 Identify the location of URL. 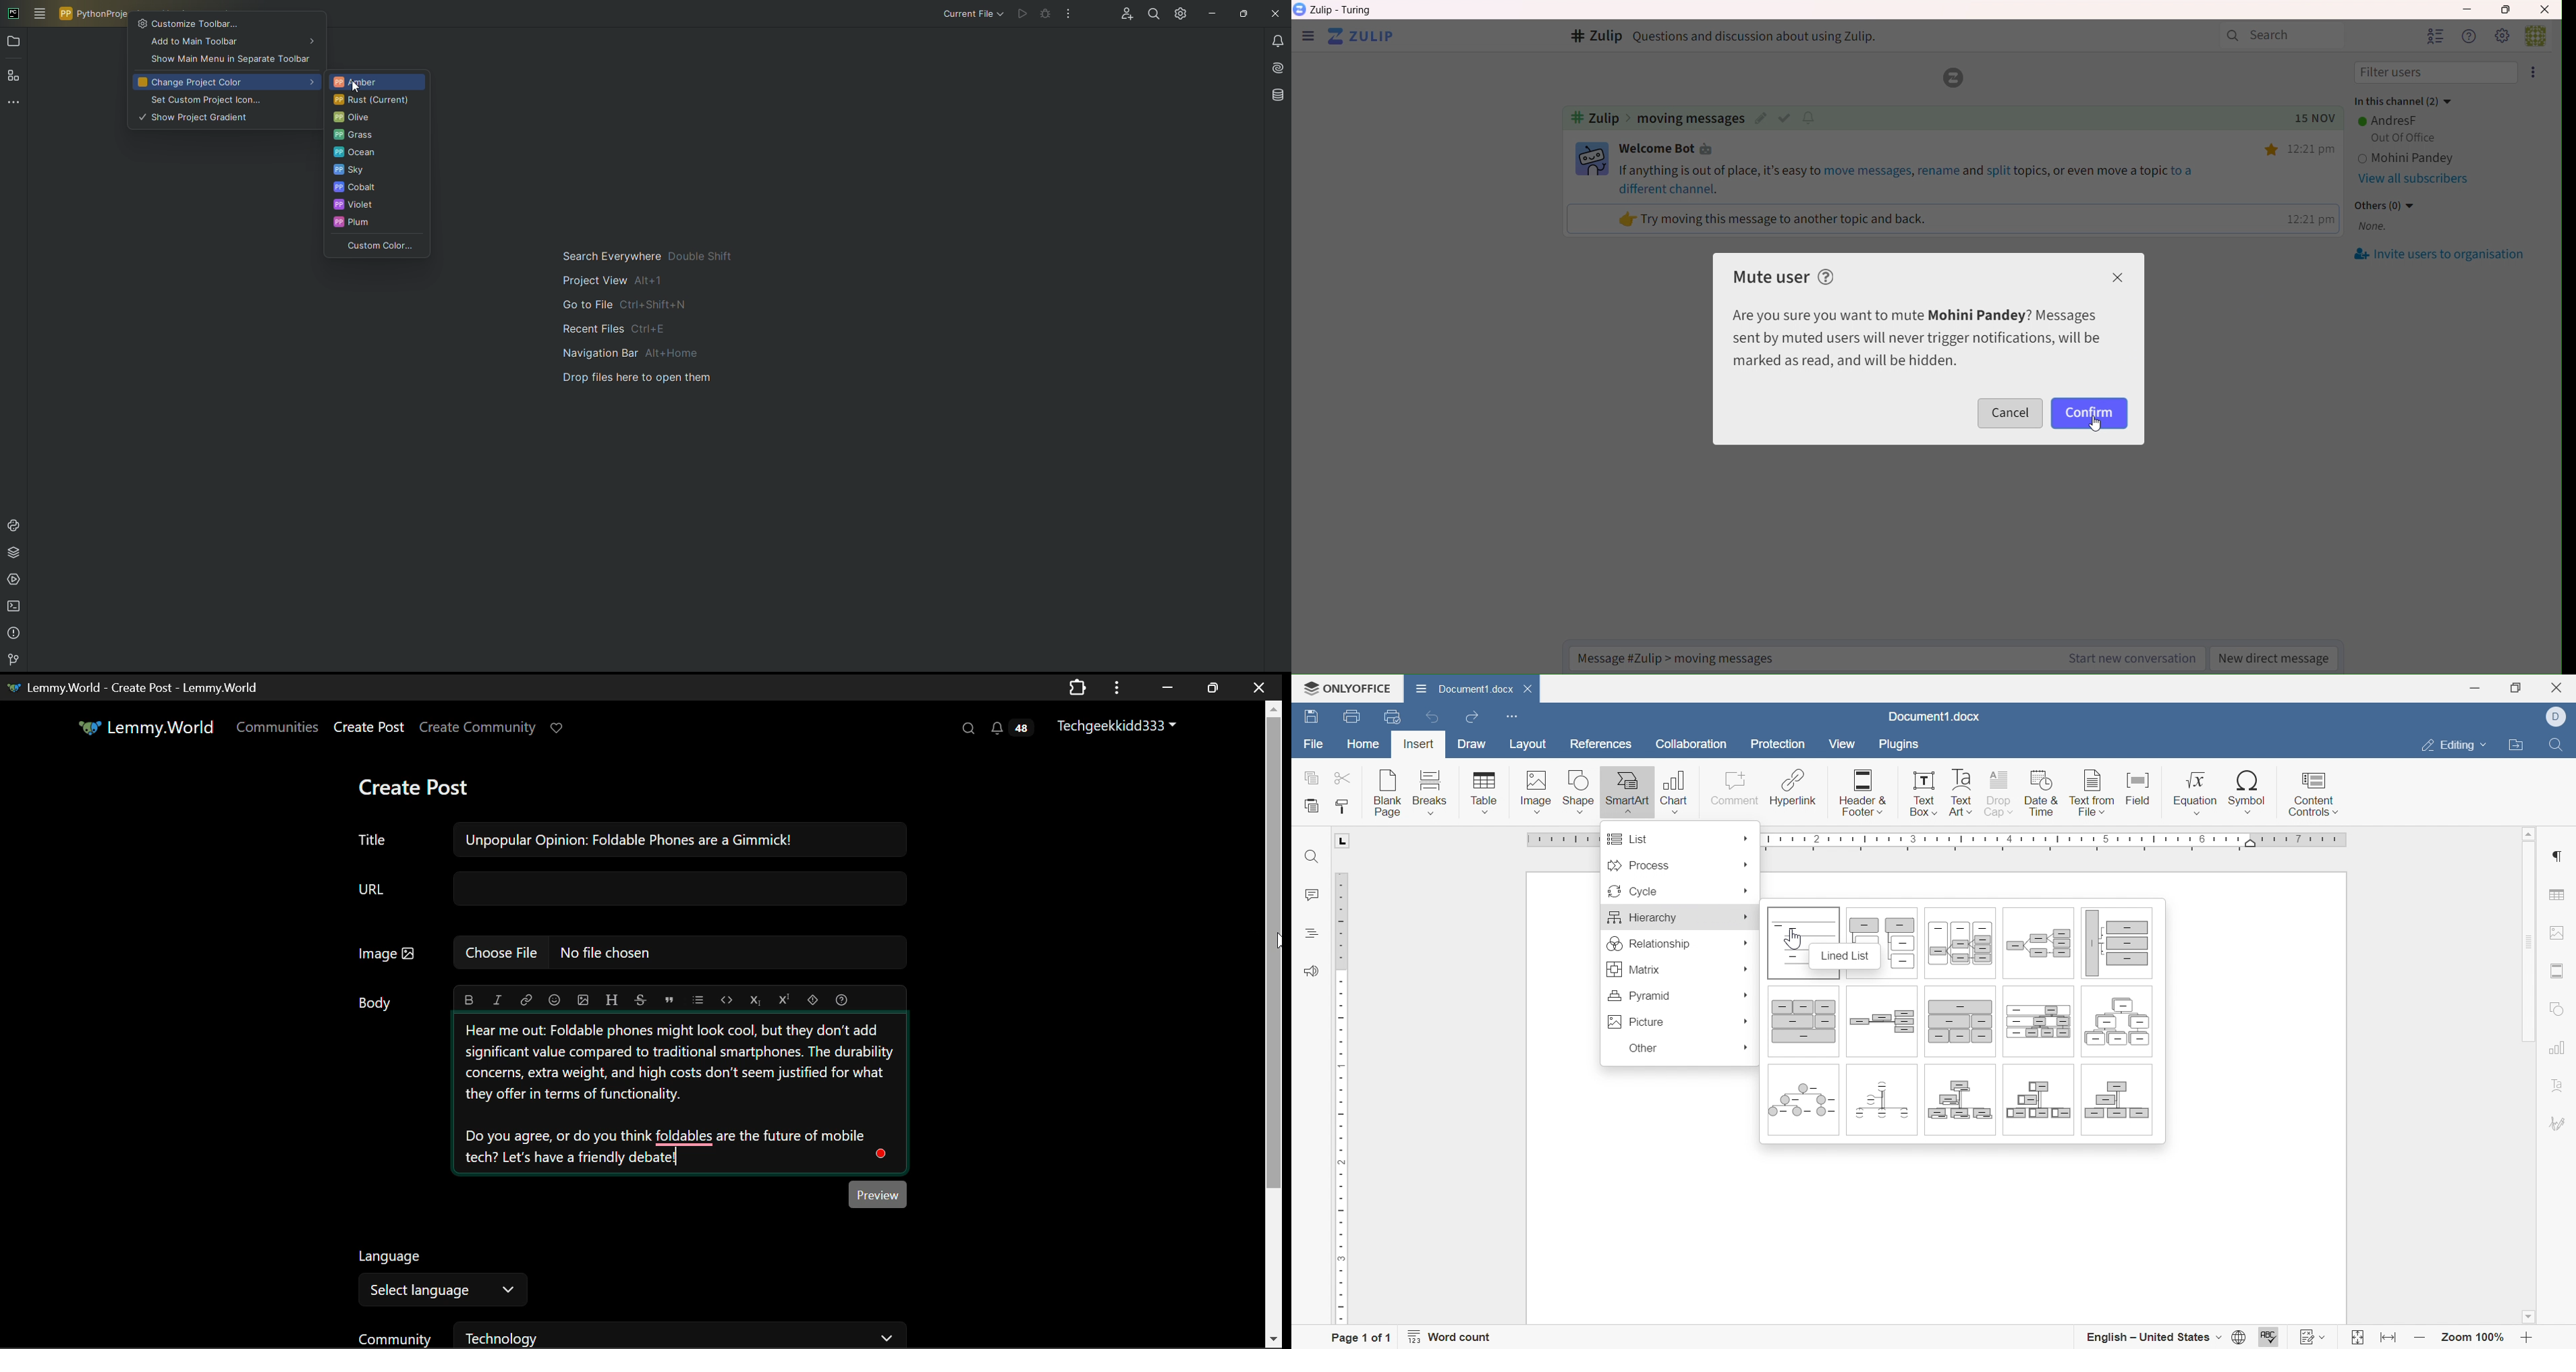
(630, 890).